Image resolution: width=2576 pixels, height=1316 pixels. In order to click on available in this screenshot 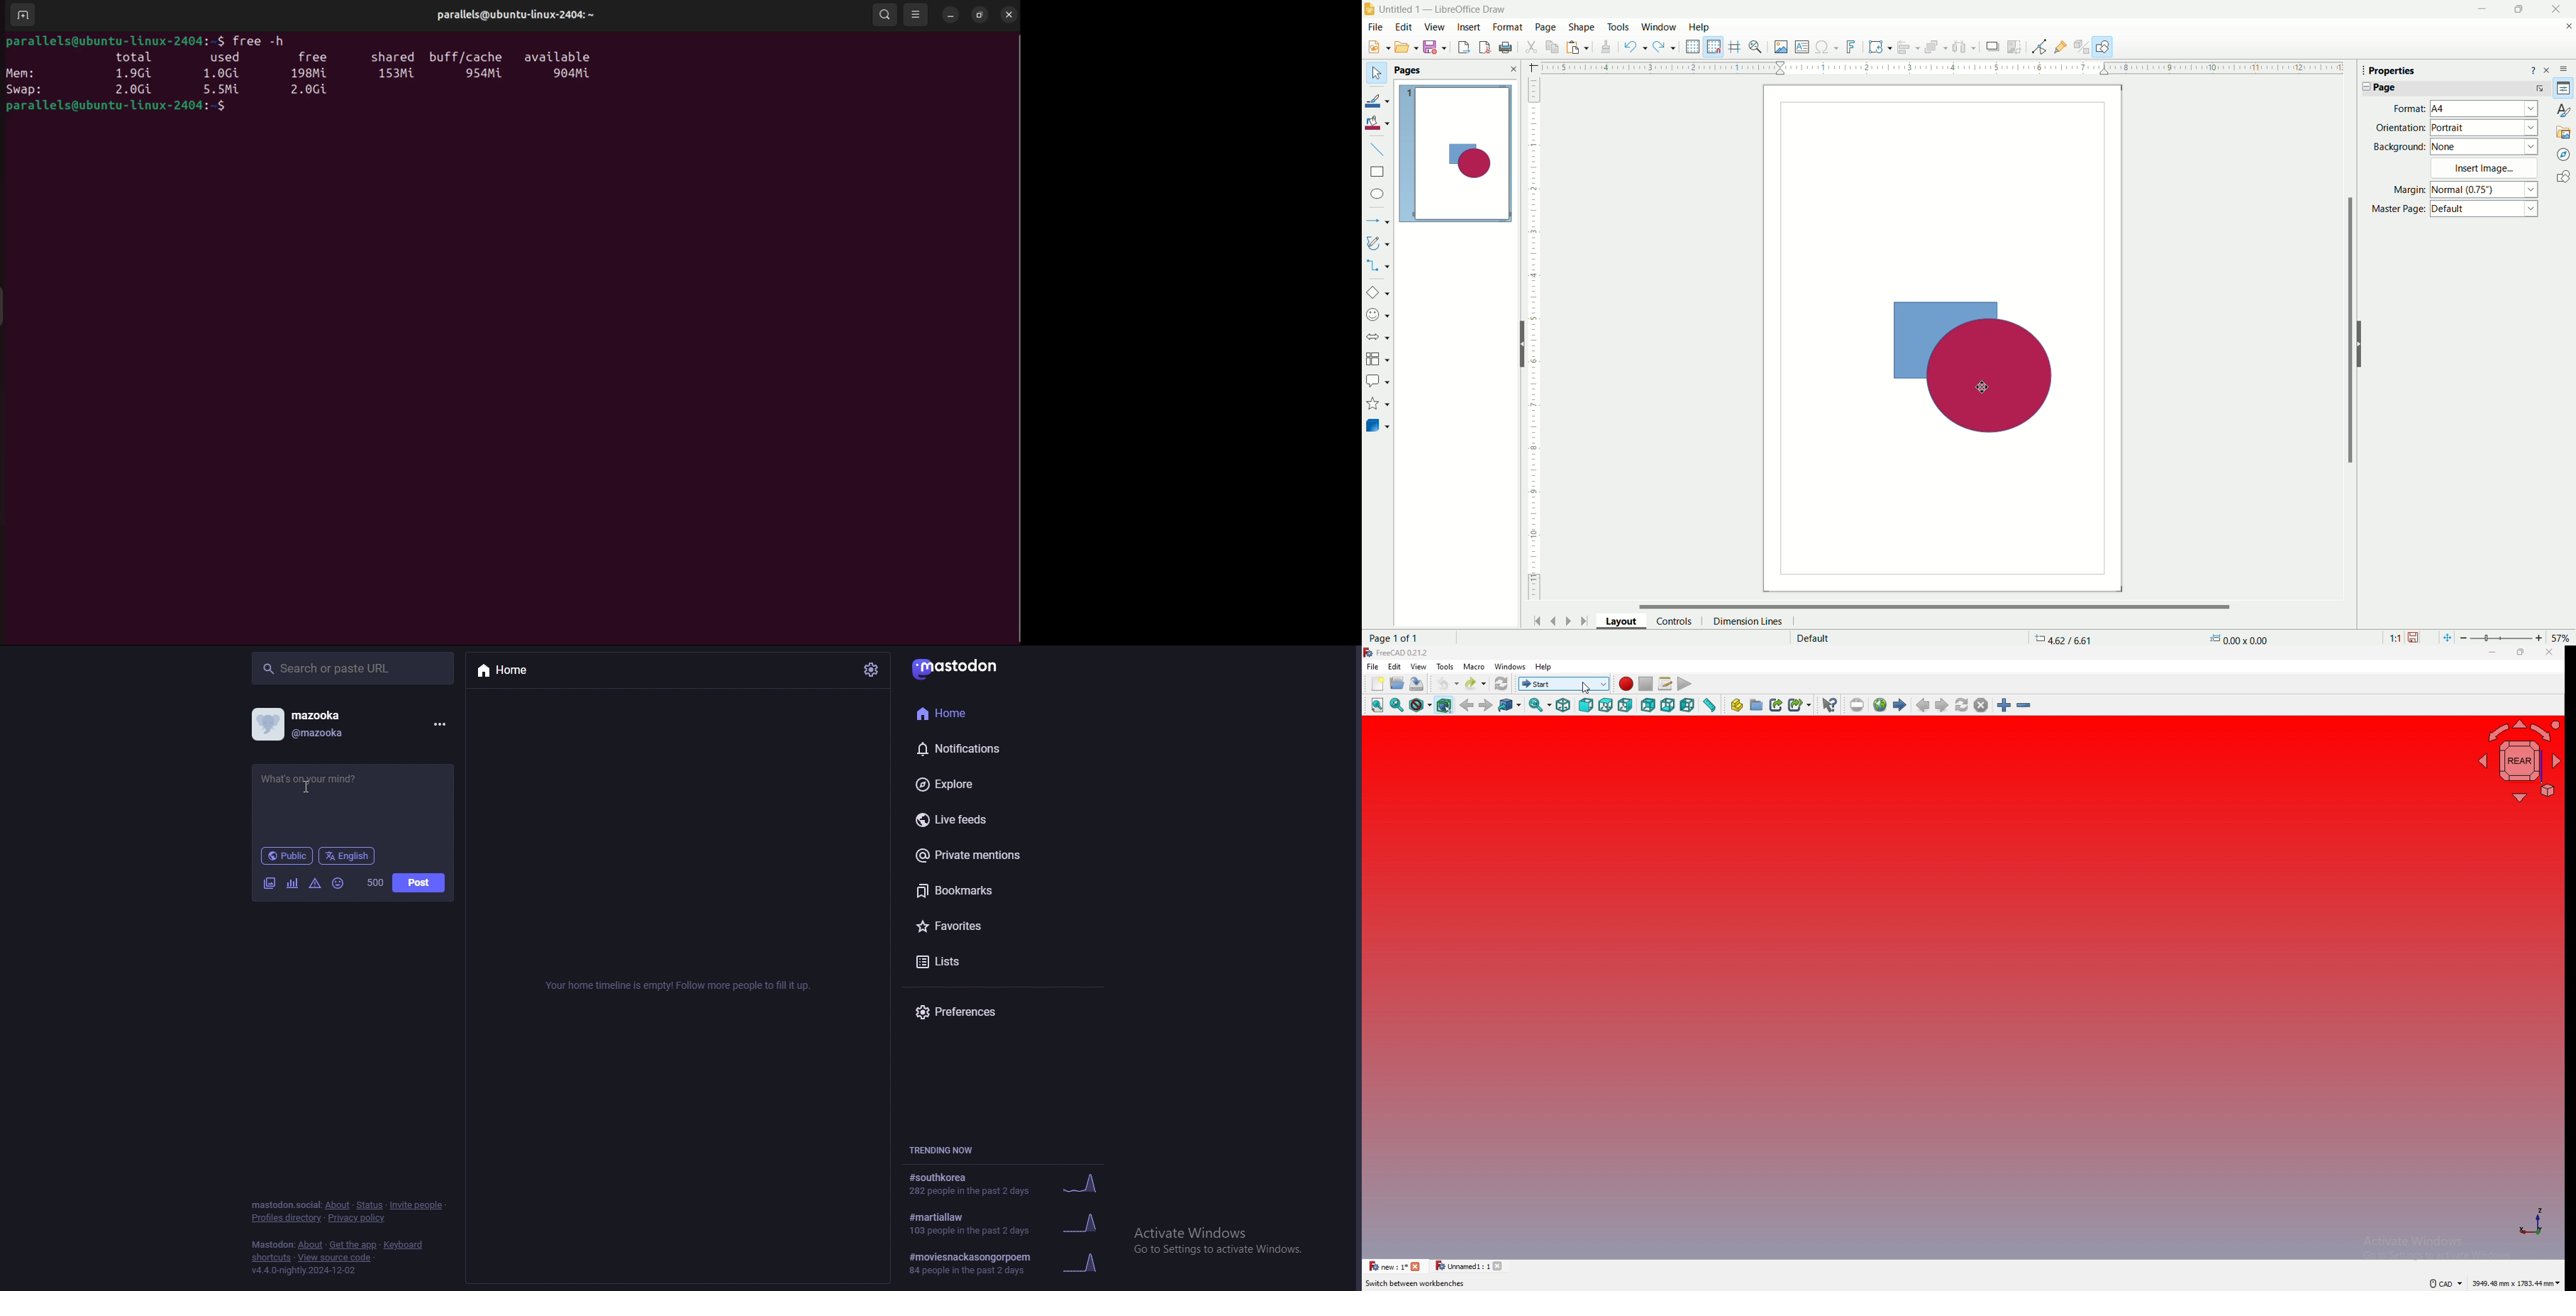, I will do `click(564, 57)`.